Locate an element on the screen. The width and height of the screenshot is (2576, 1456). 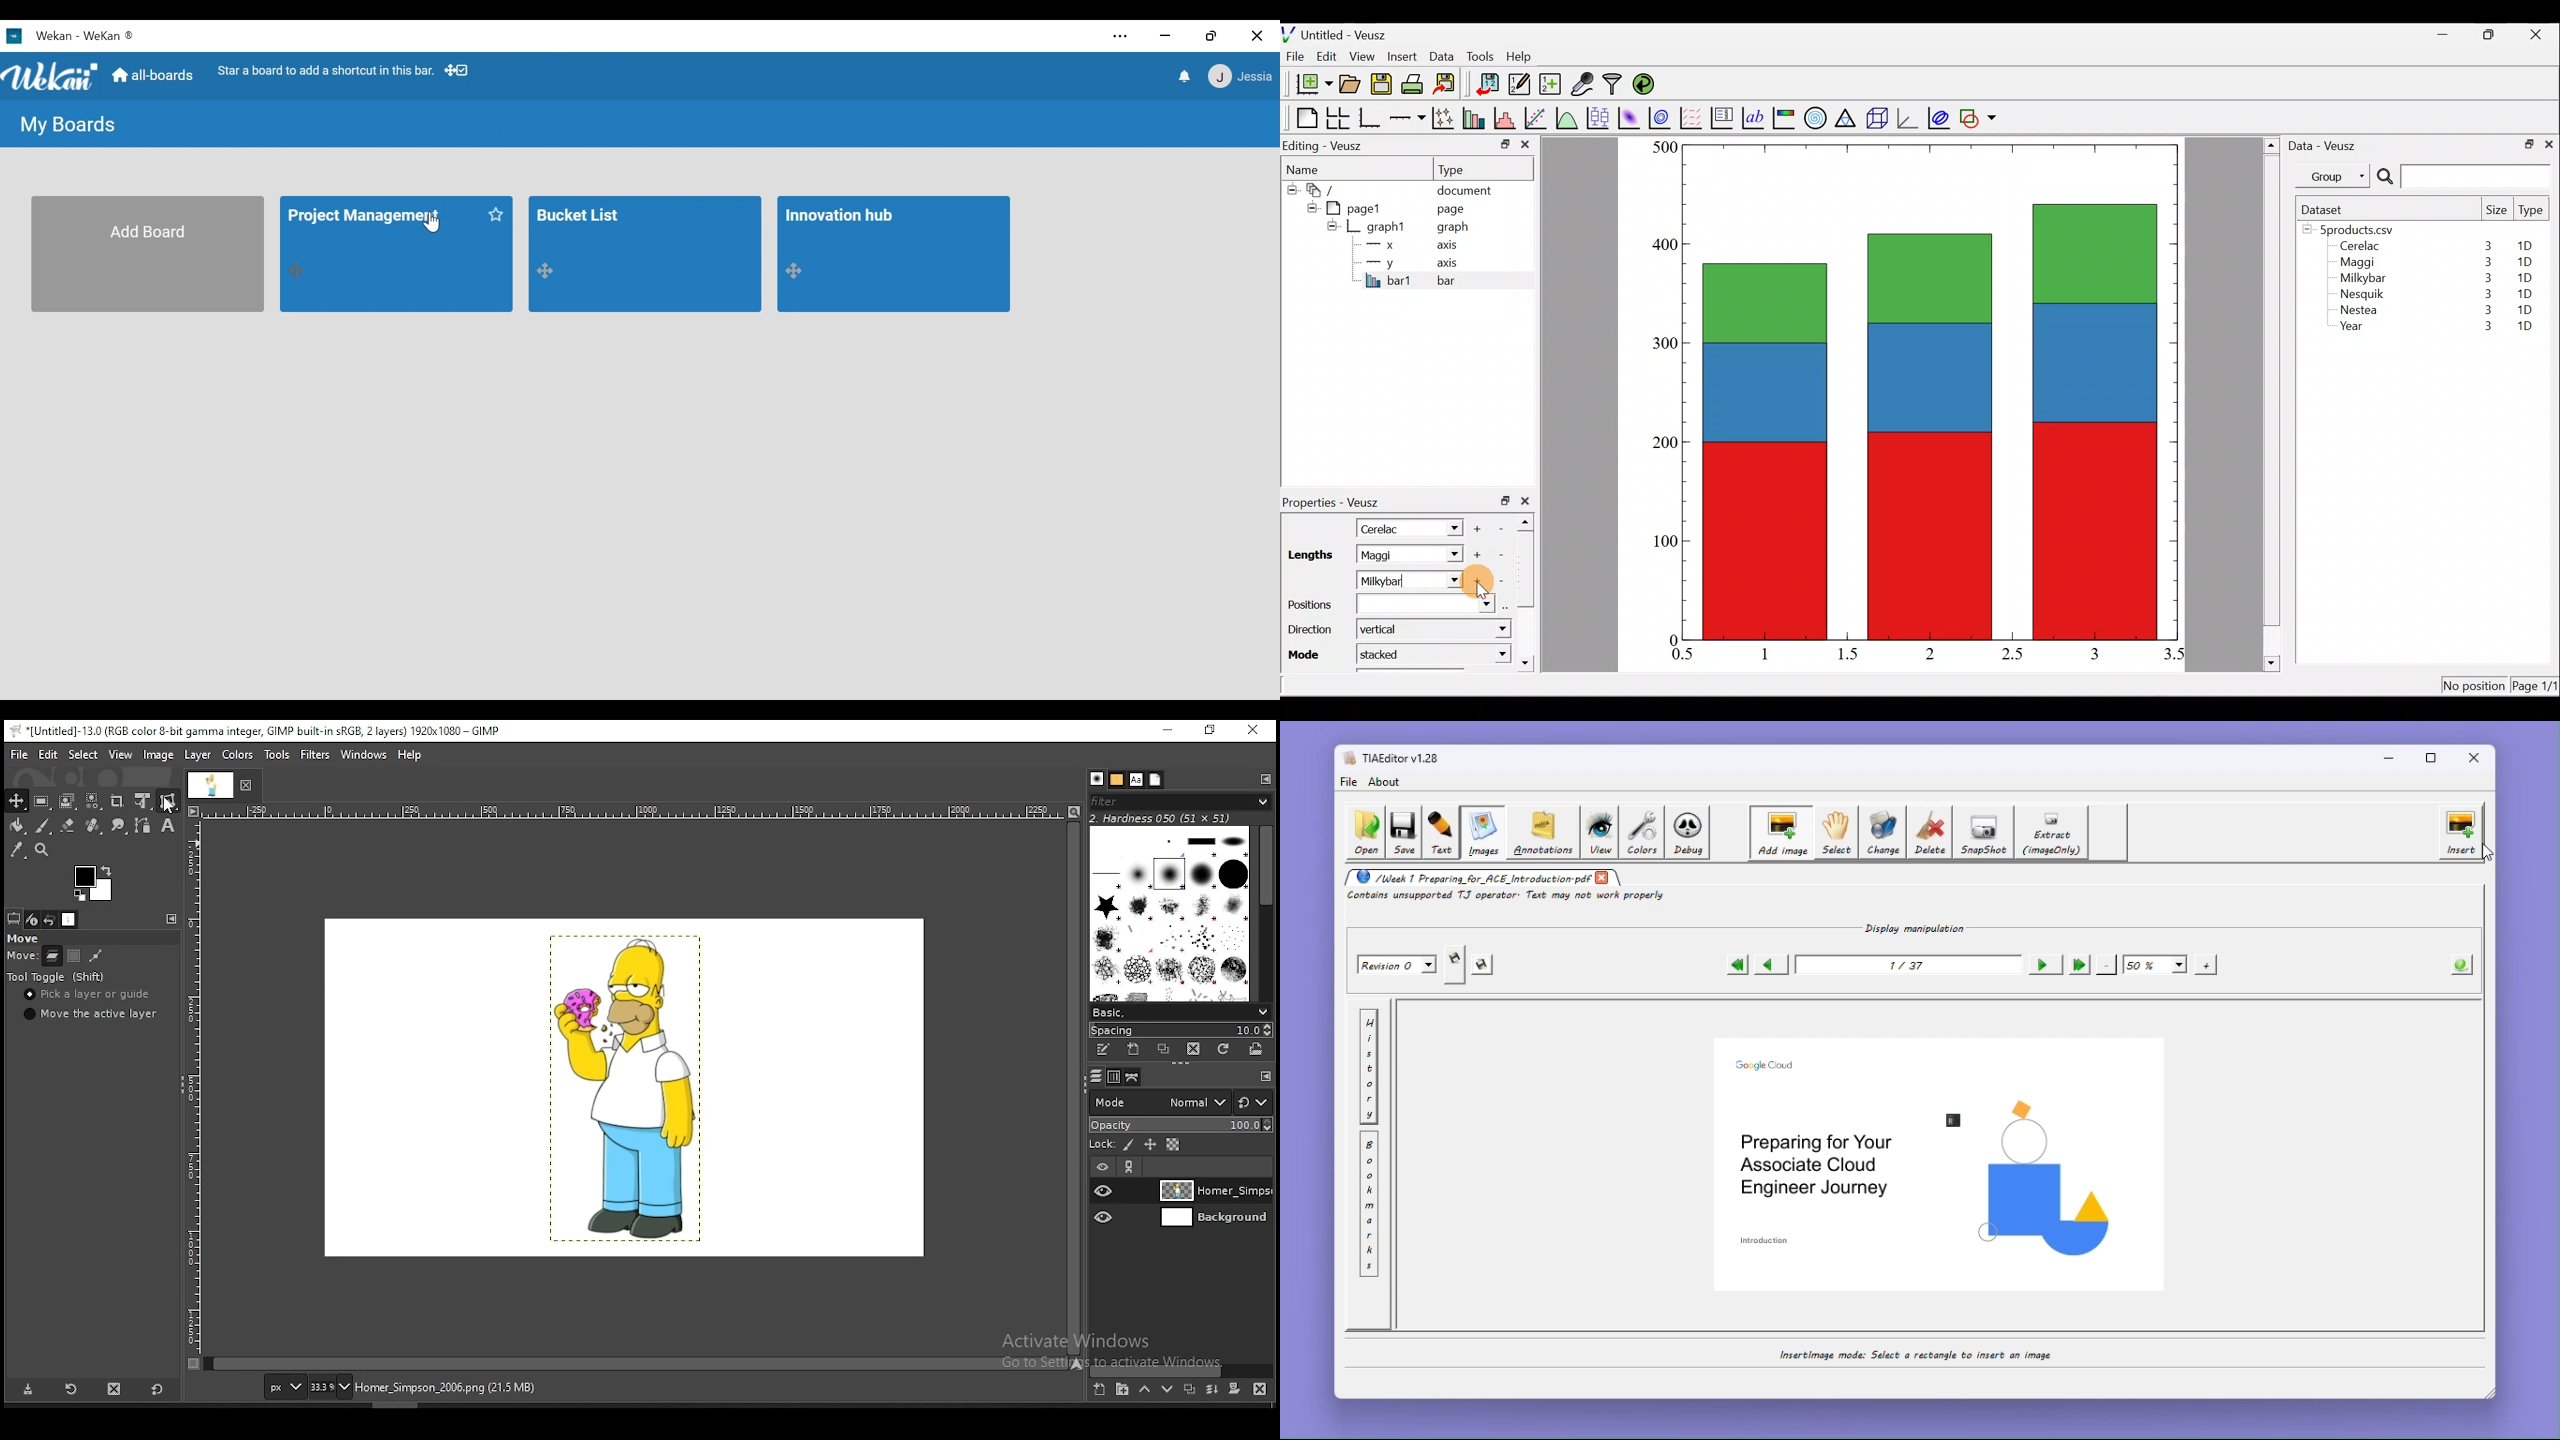
Edit is located at coordinates (1327, 55).